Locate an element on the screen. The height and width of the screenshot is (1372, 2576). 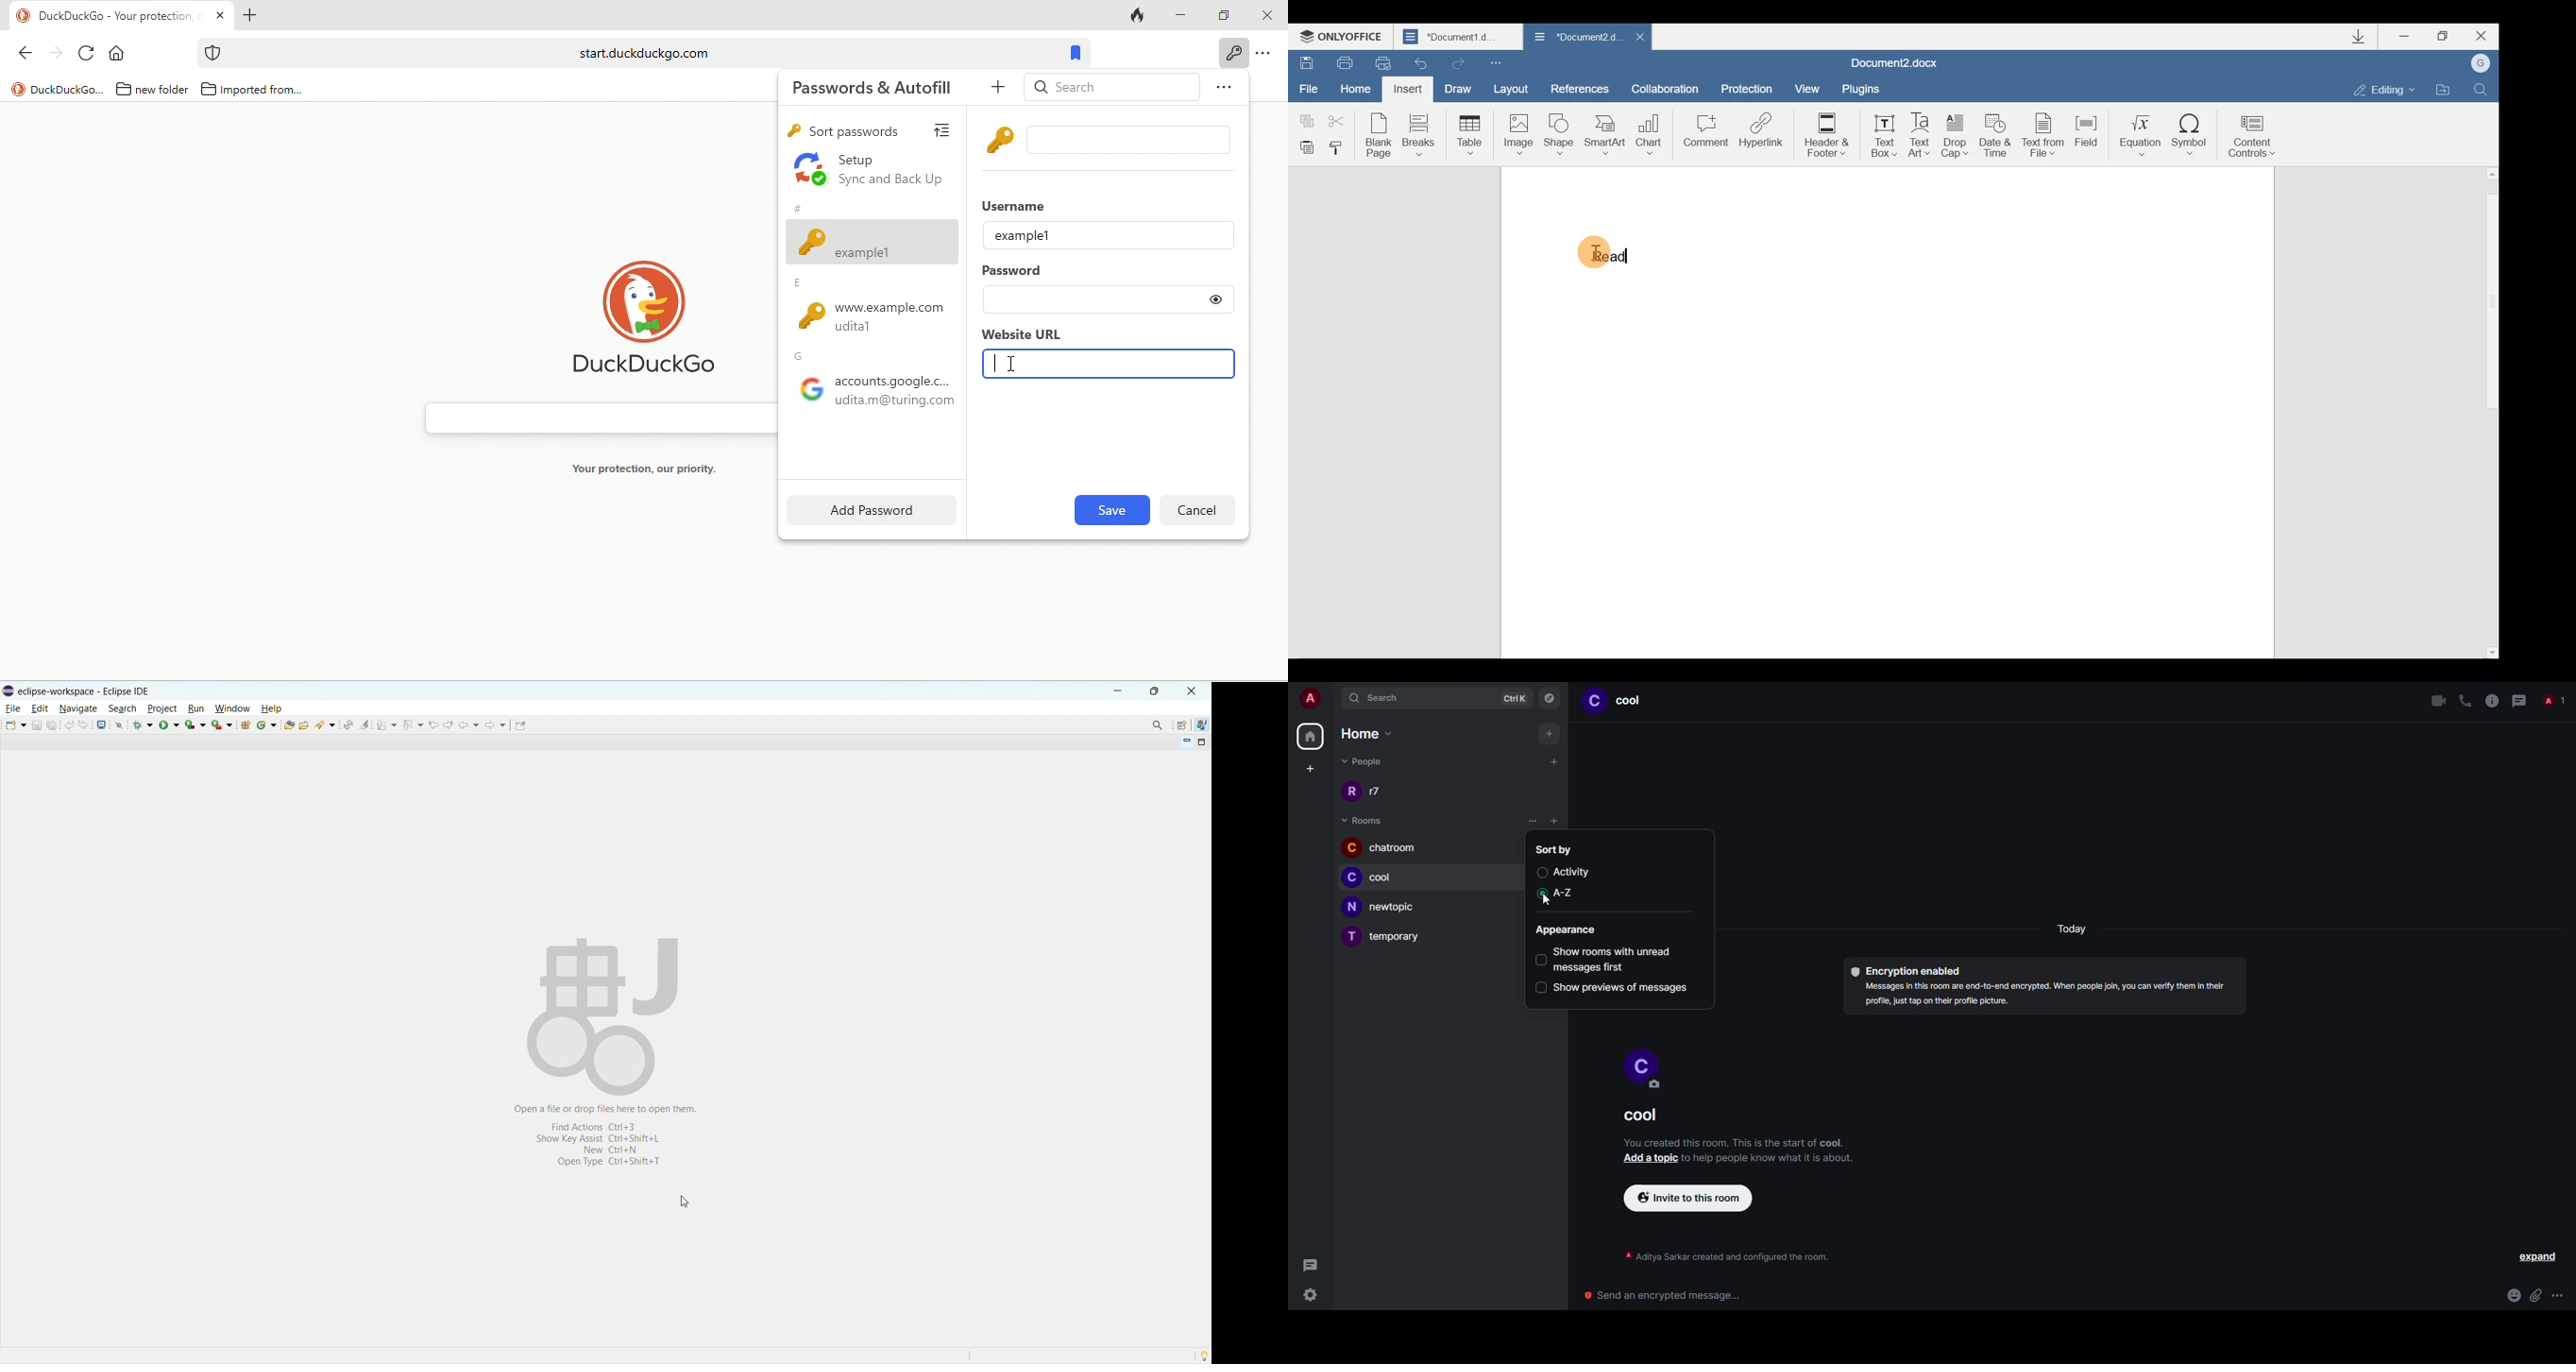
Hyperlink is located at coordinates (1761, 129).